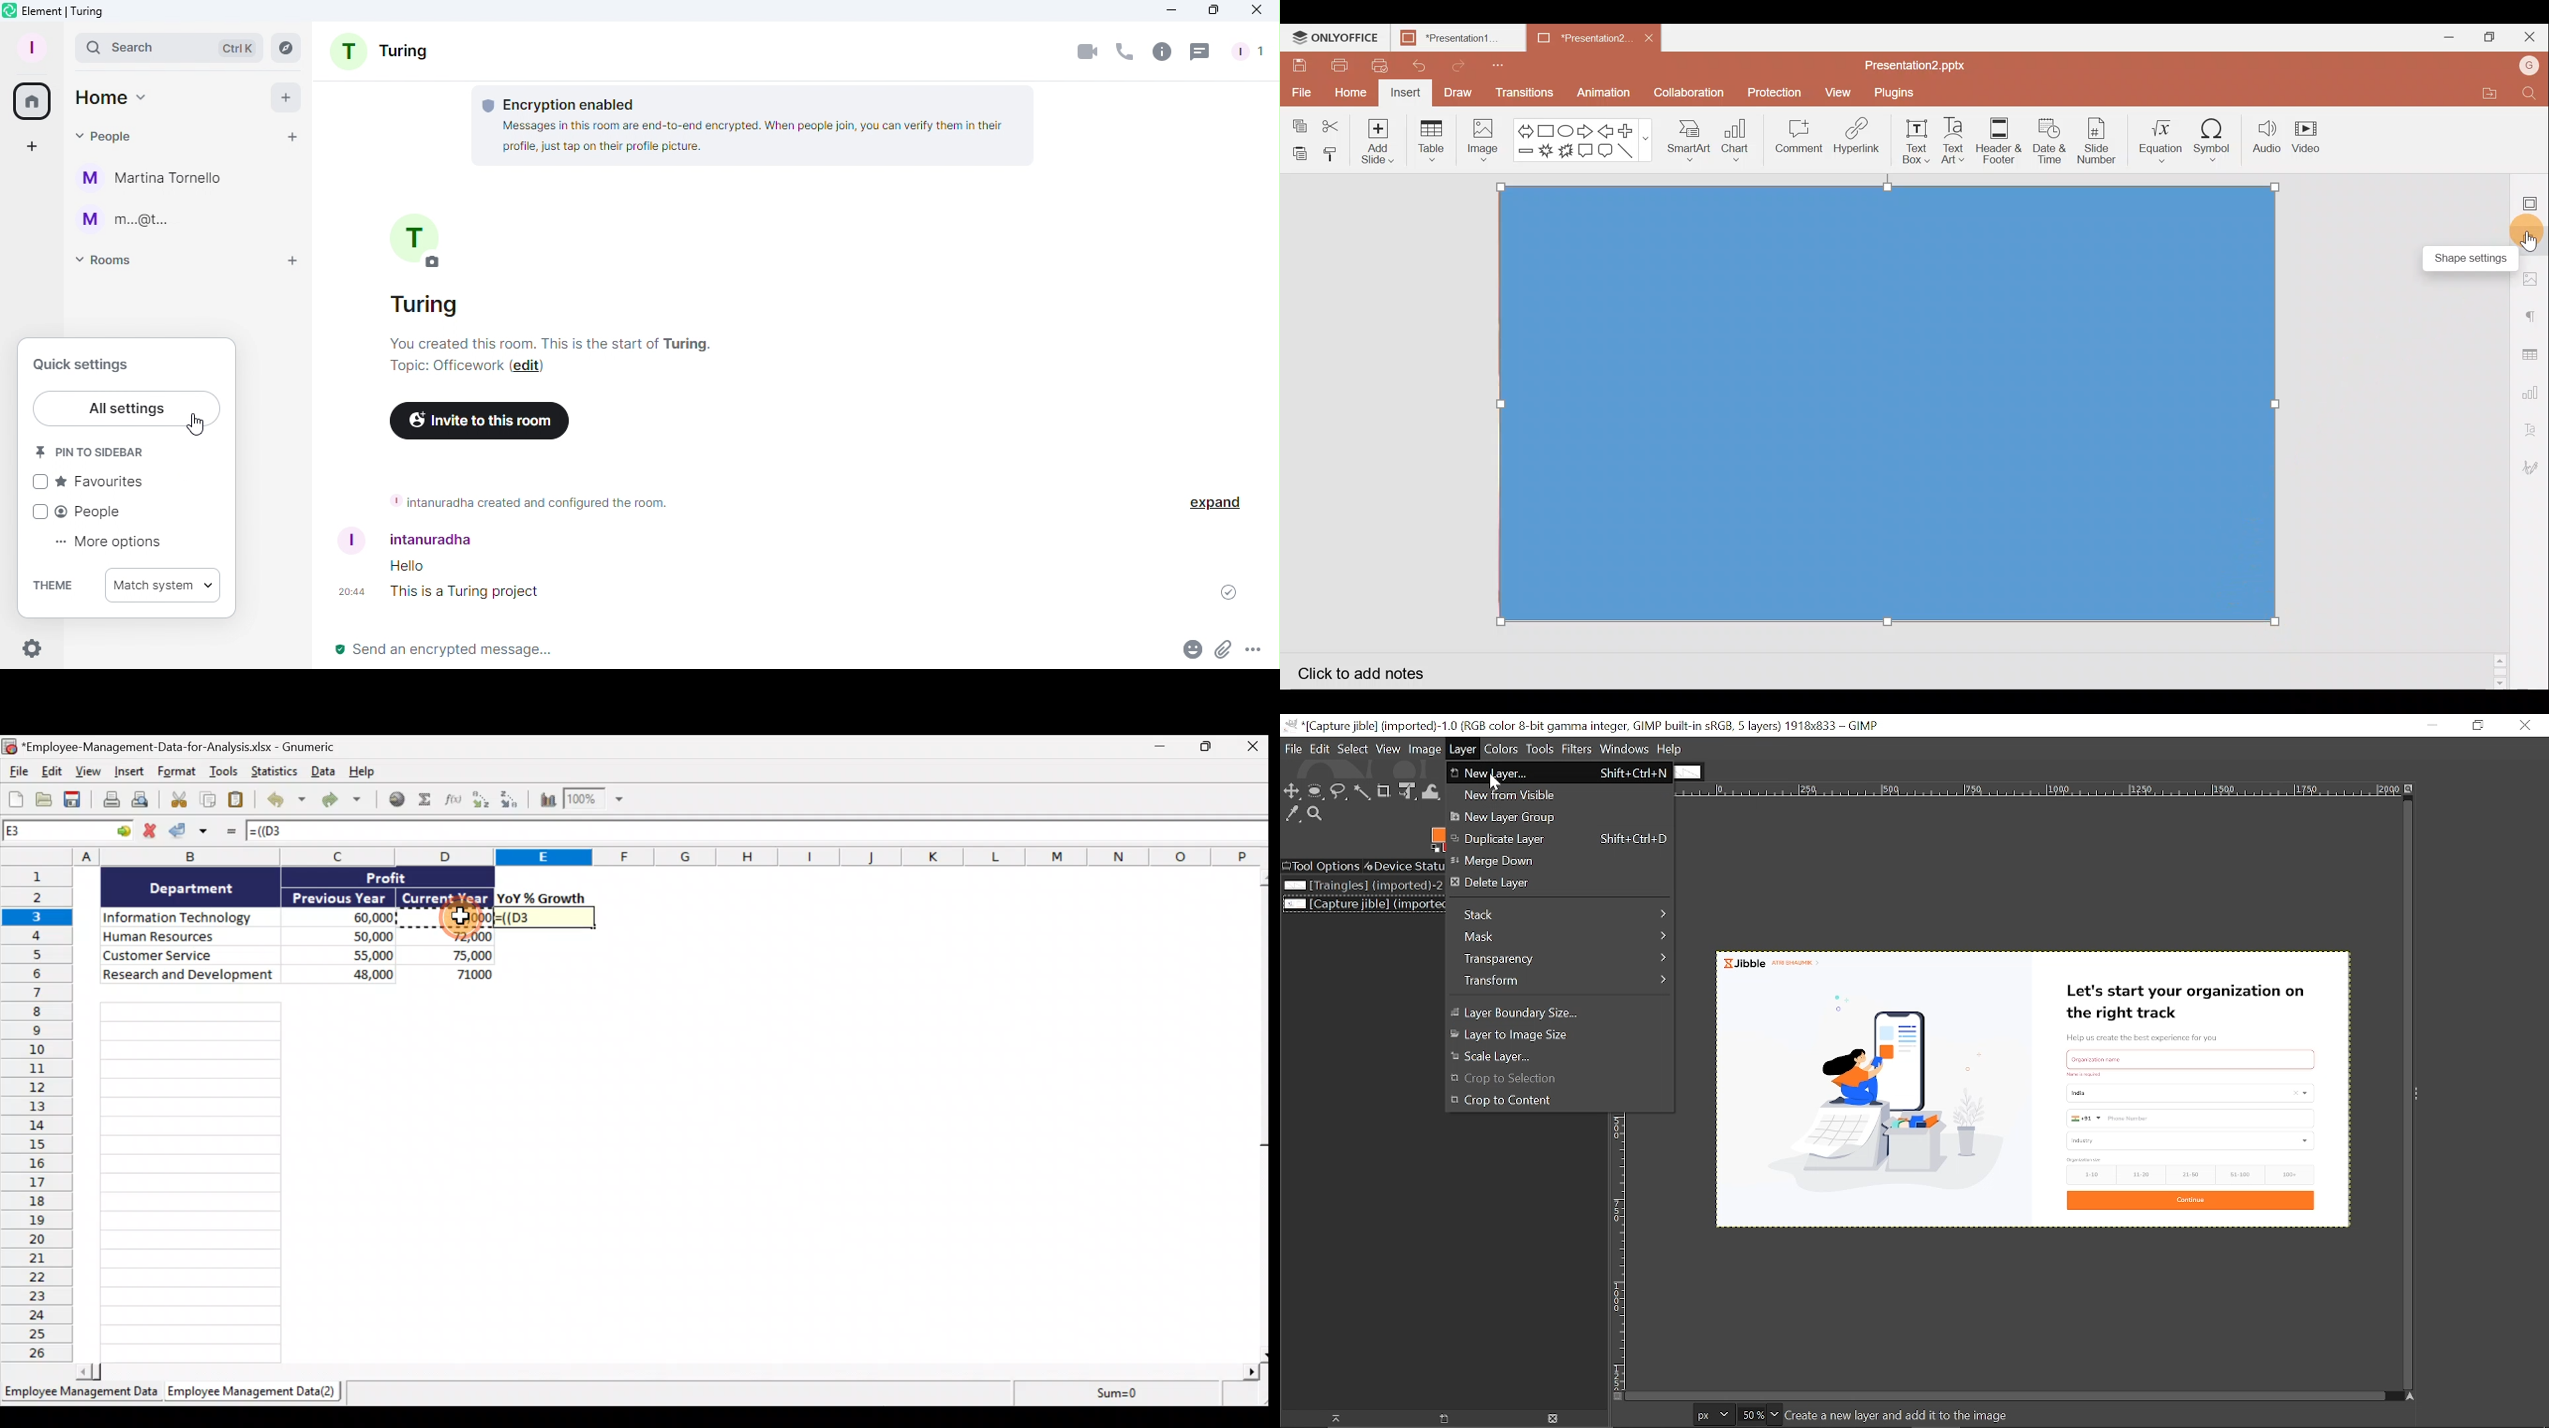  What do you see at coordinates (2536, 311) in the screenshot?
I see `Paragraph settings` at bounding box center [2536, 311].